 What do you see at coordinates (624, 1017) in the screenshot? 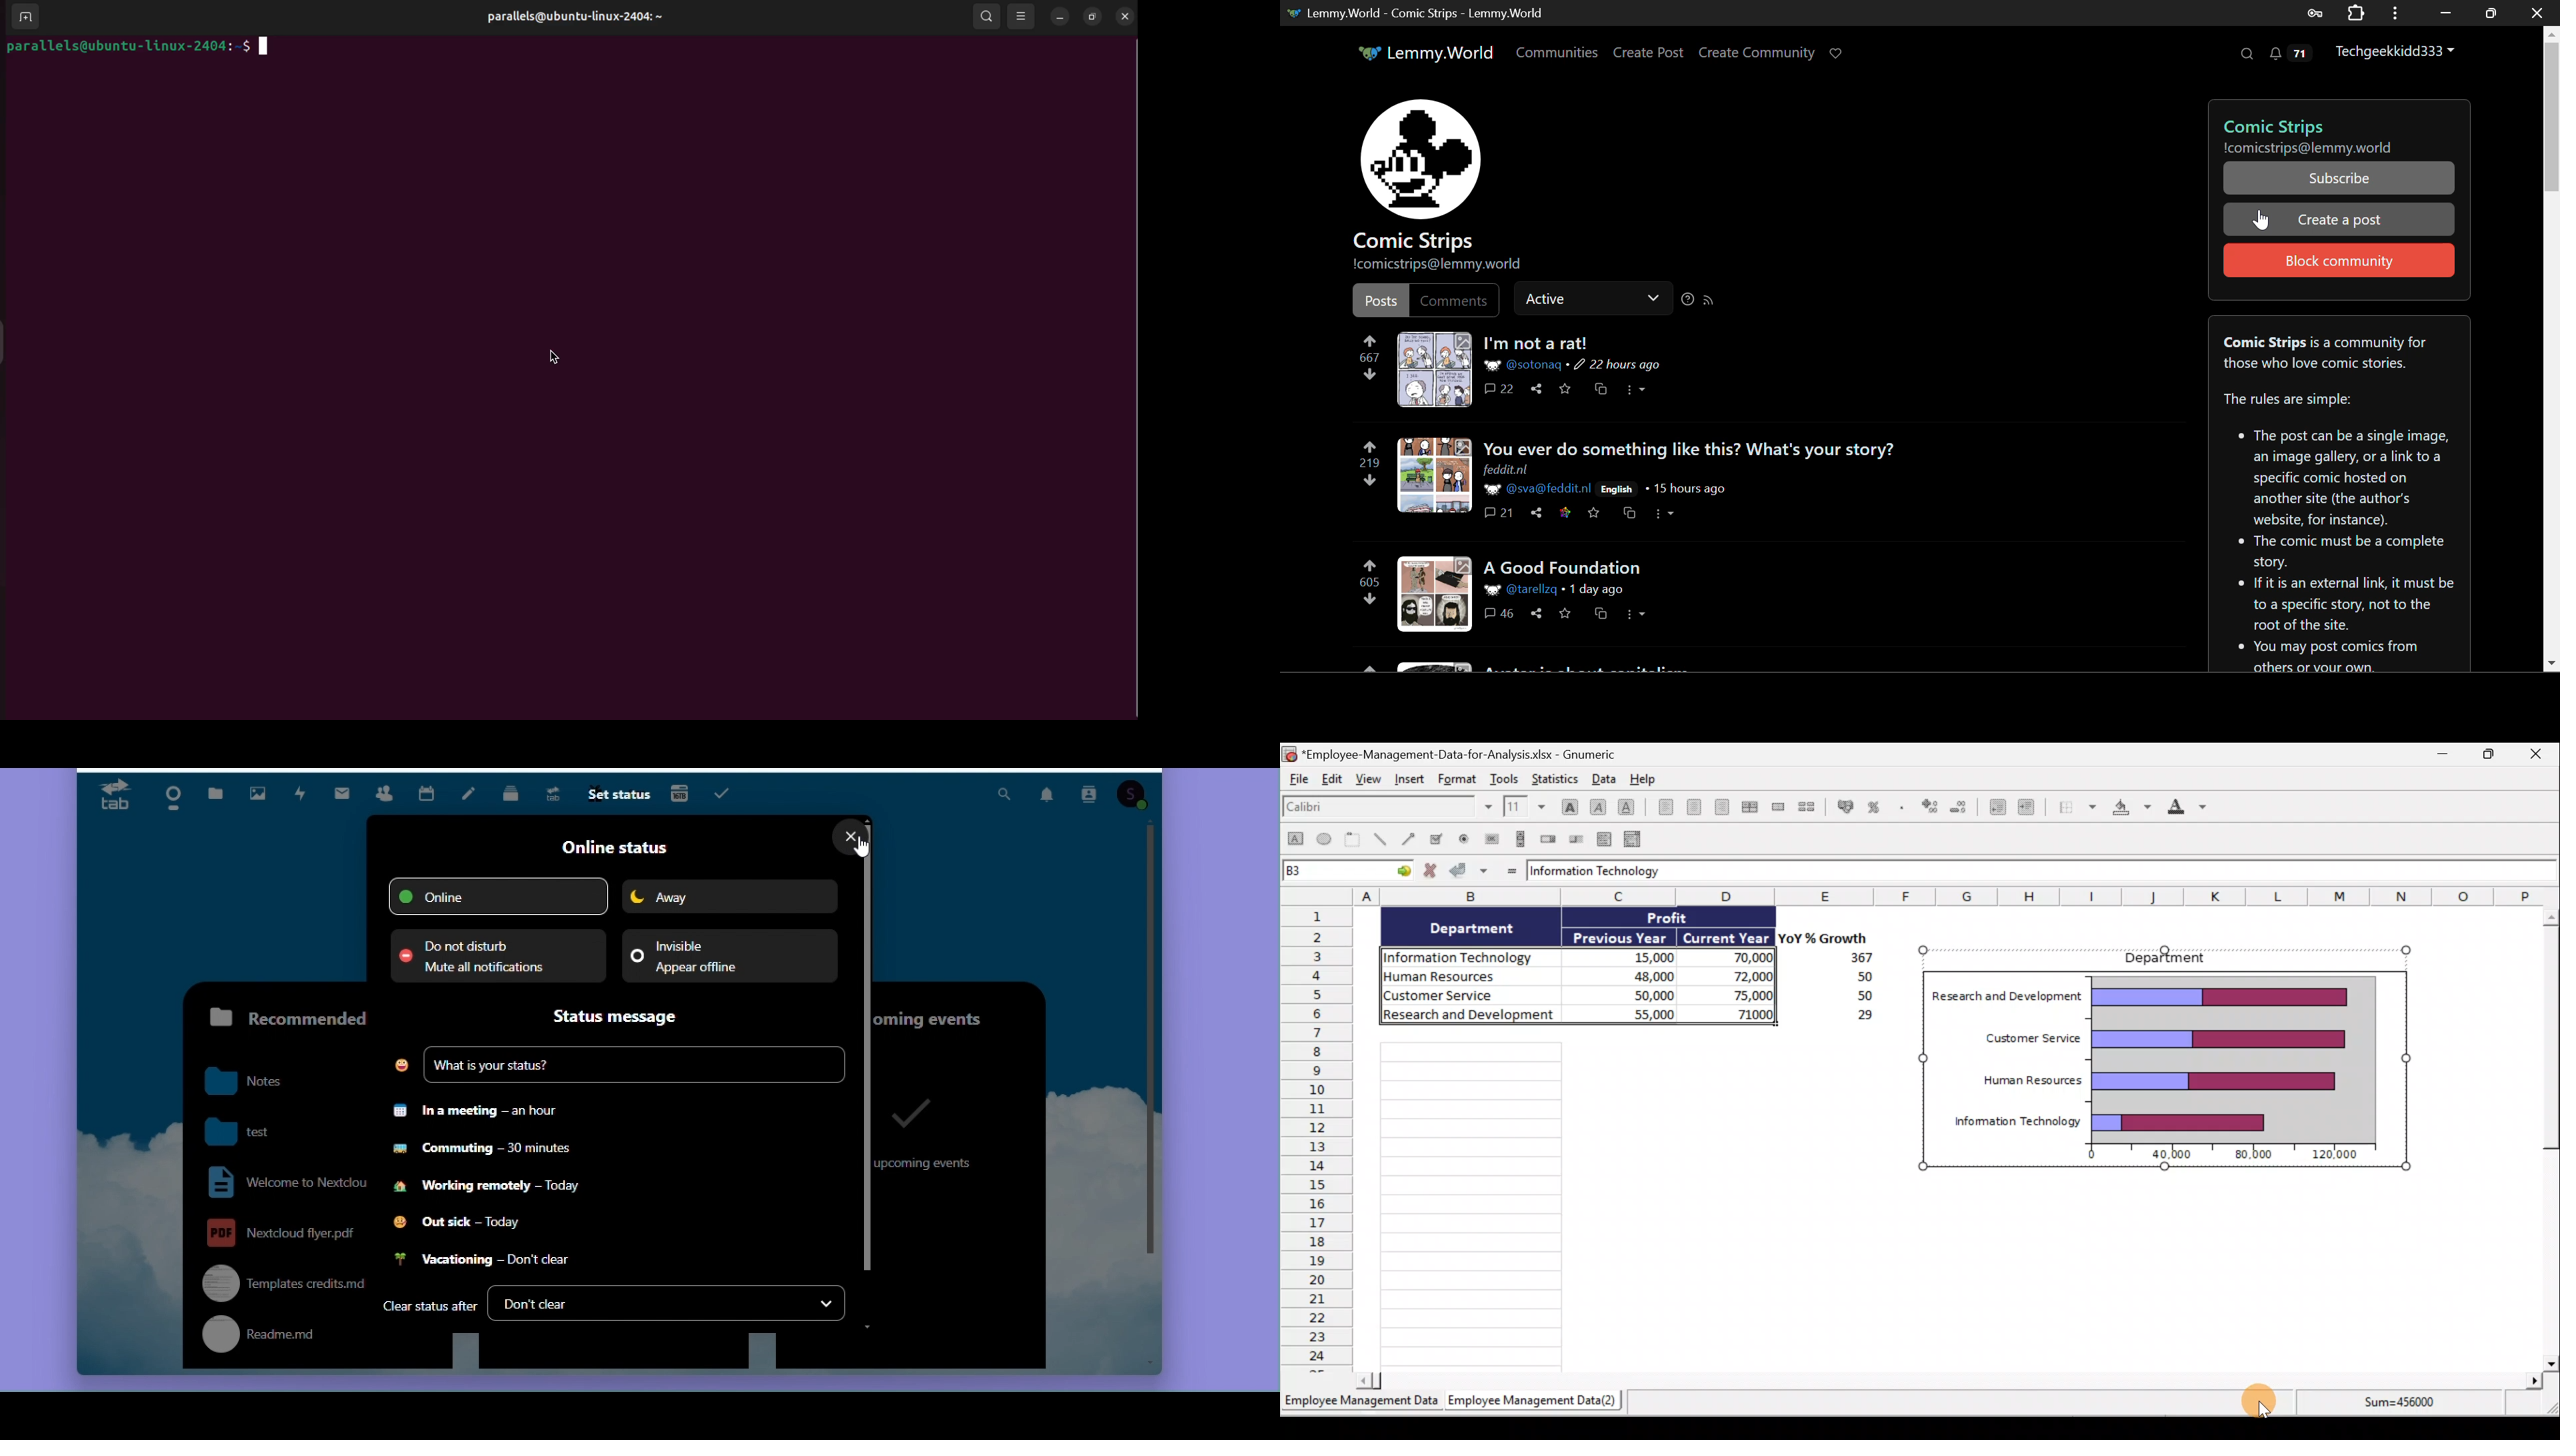
I see `Status message` at bounding box center [624, 1017].